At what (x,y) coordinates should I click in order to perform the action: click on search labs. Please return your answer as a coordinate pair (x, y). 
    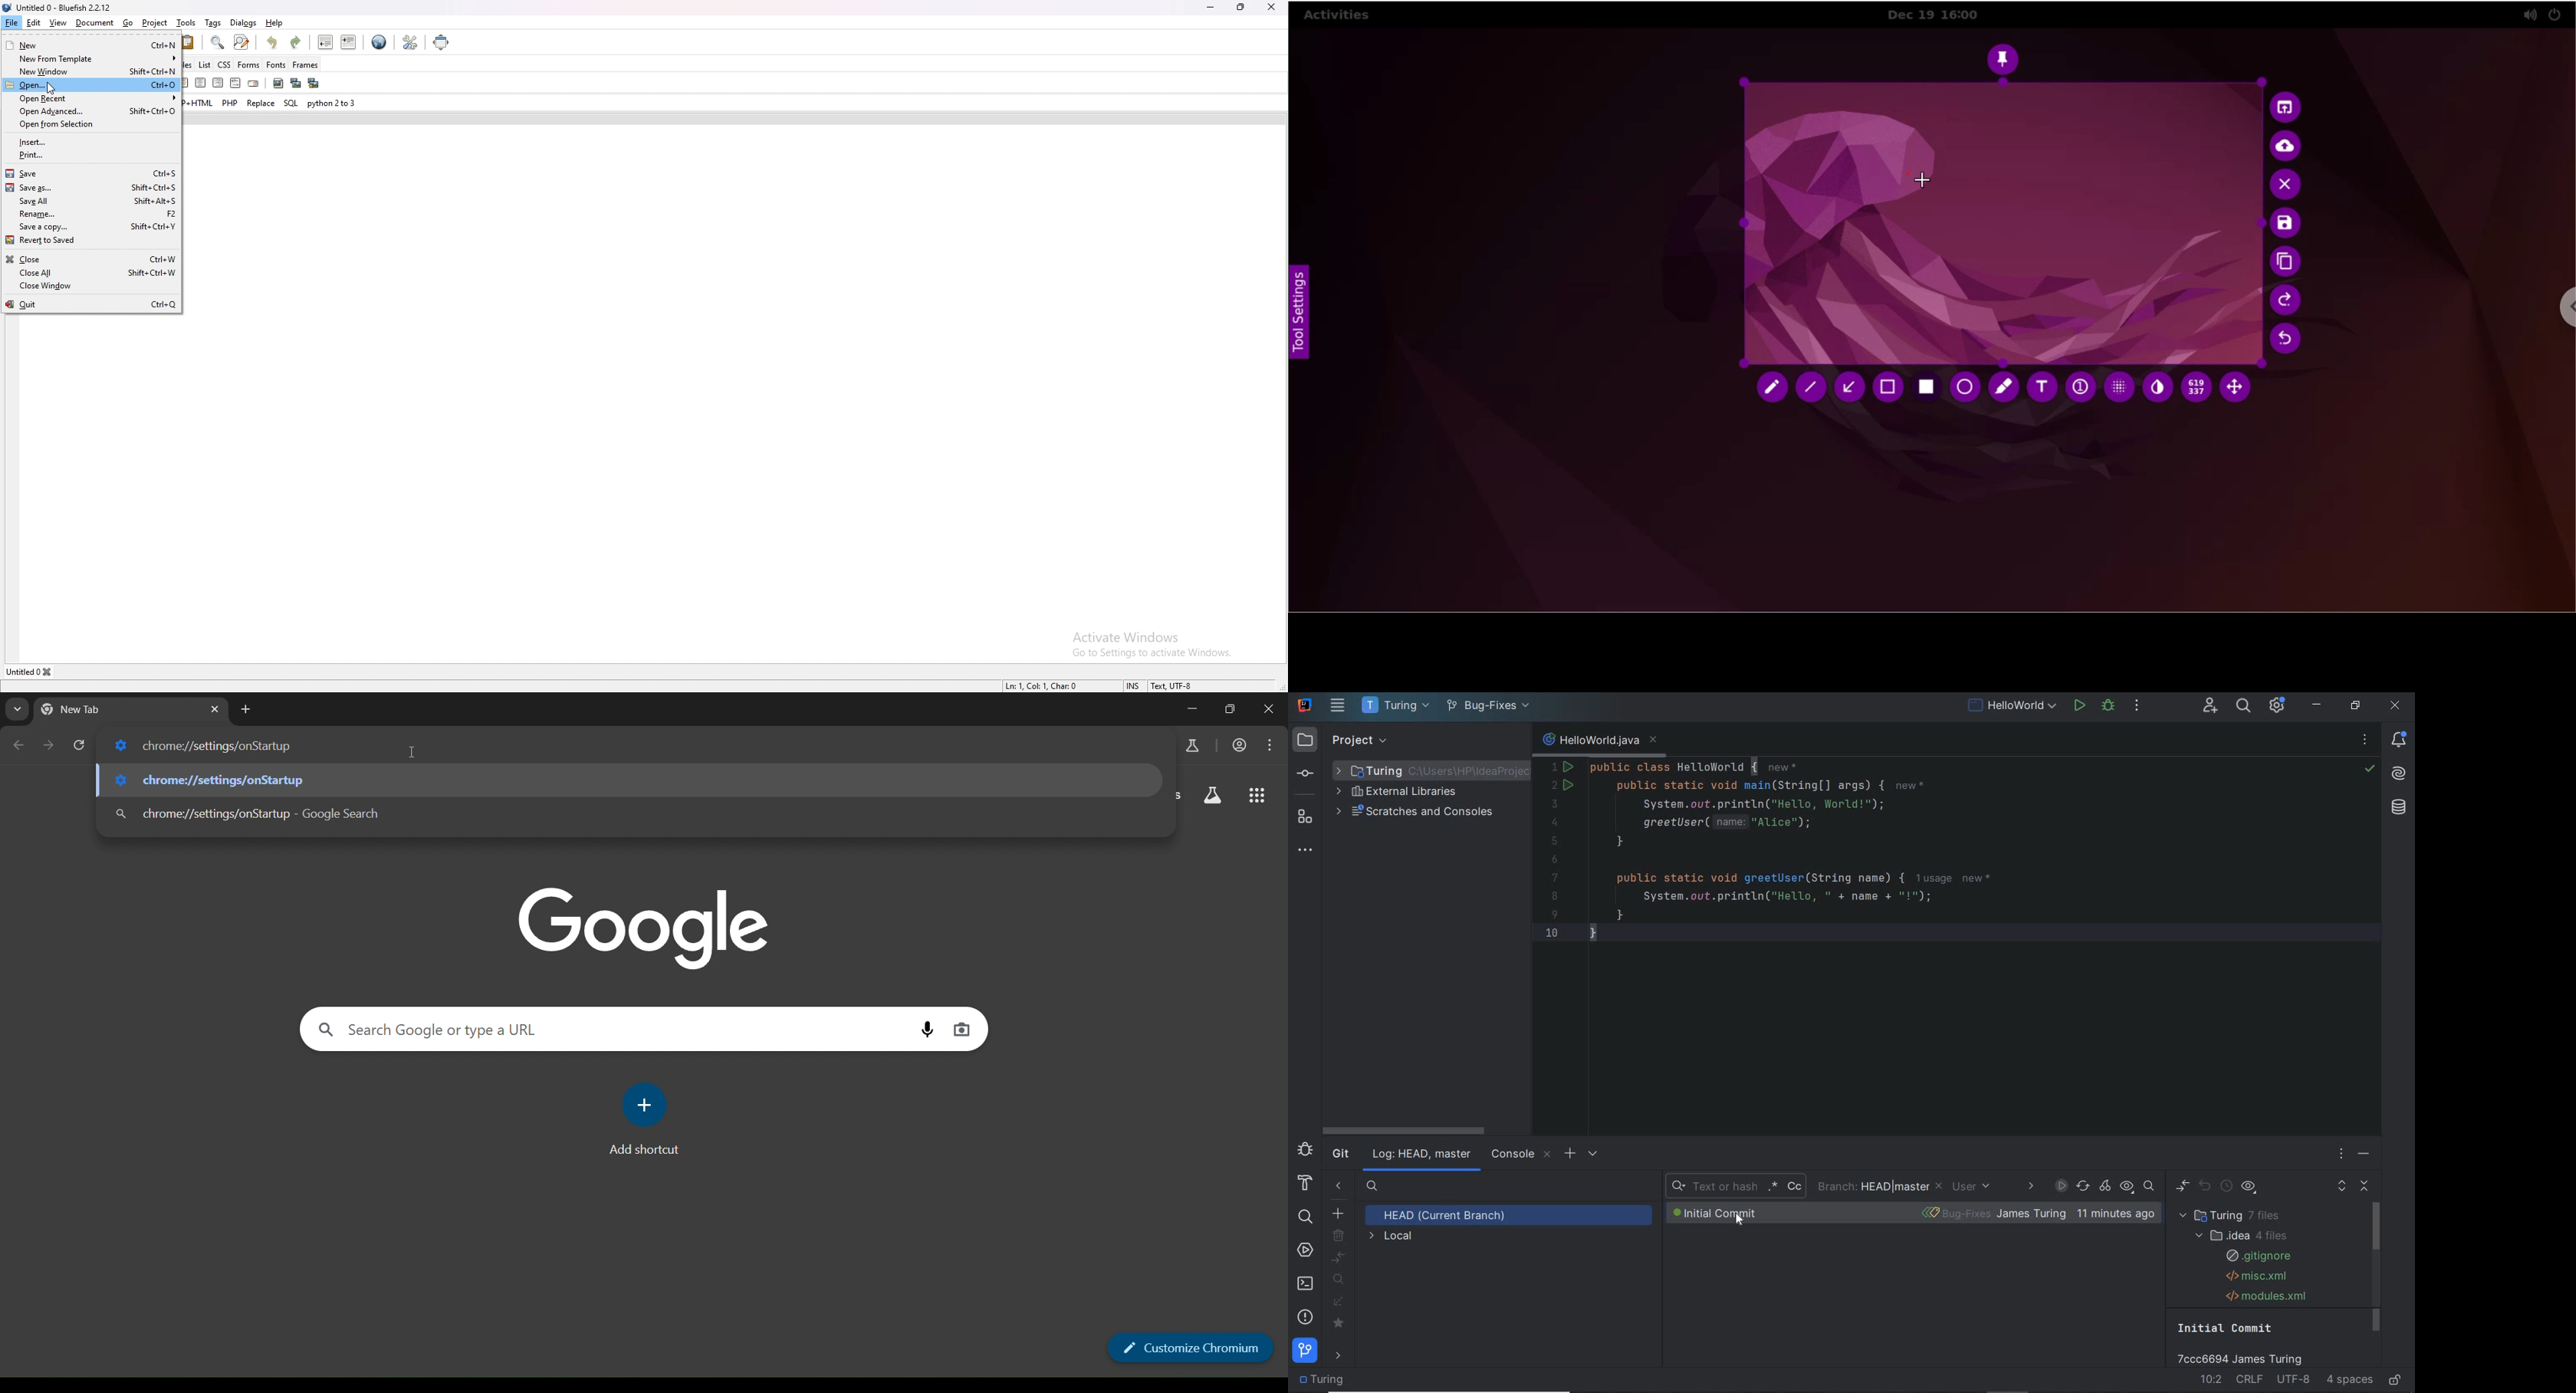
    Looking at the image, I should click on (1212, 796).